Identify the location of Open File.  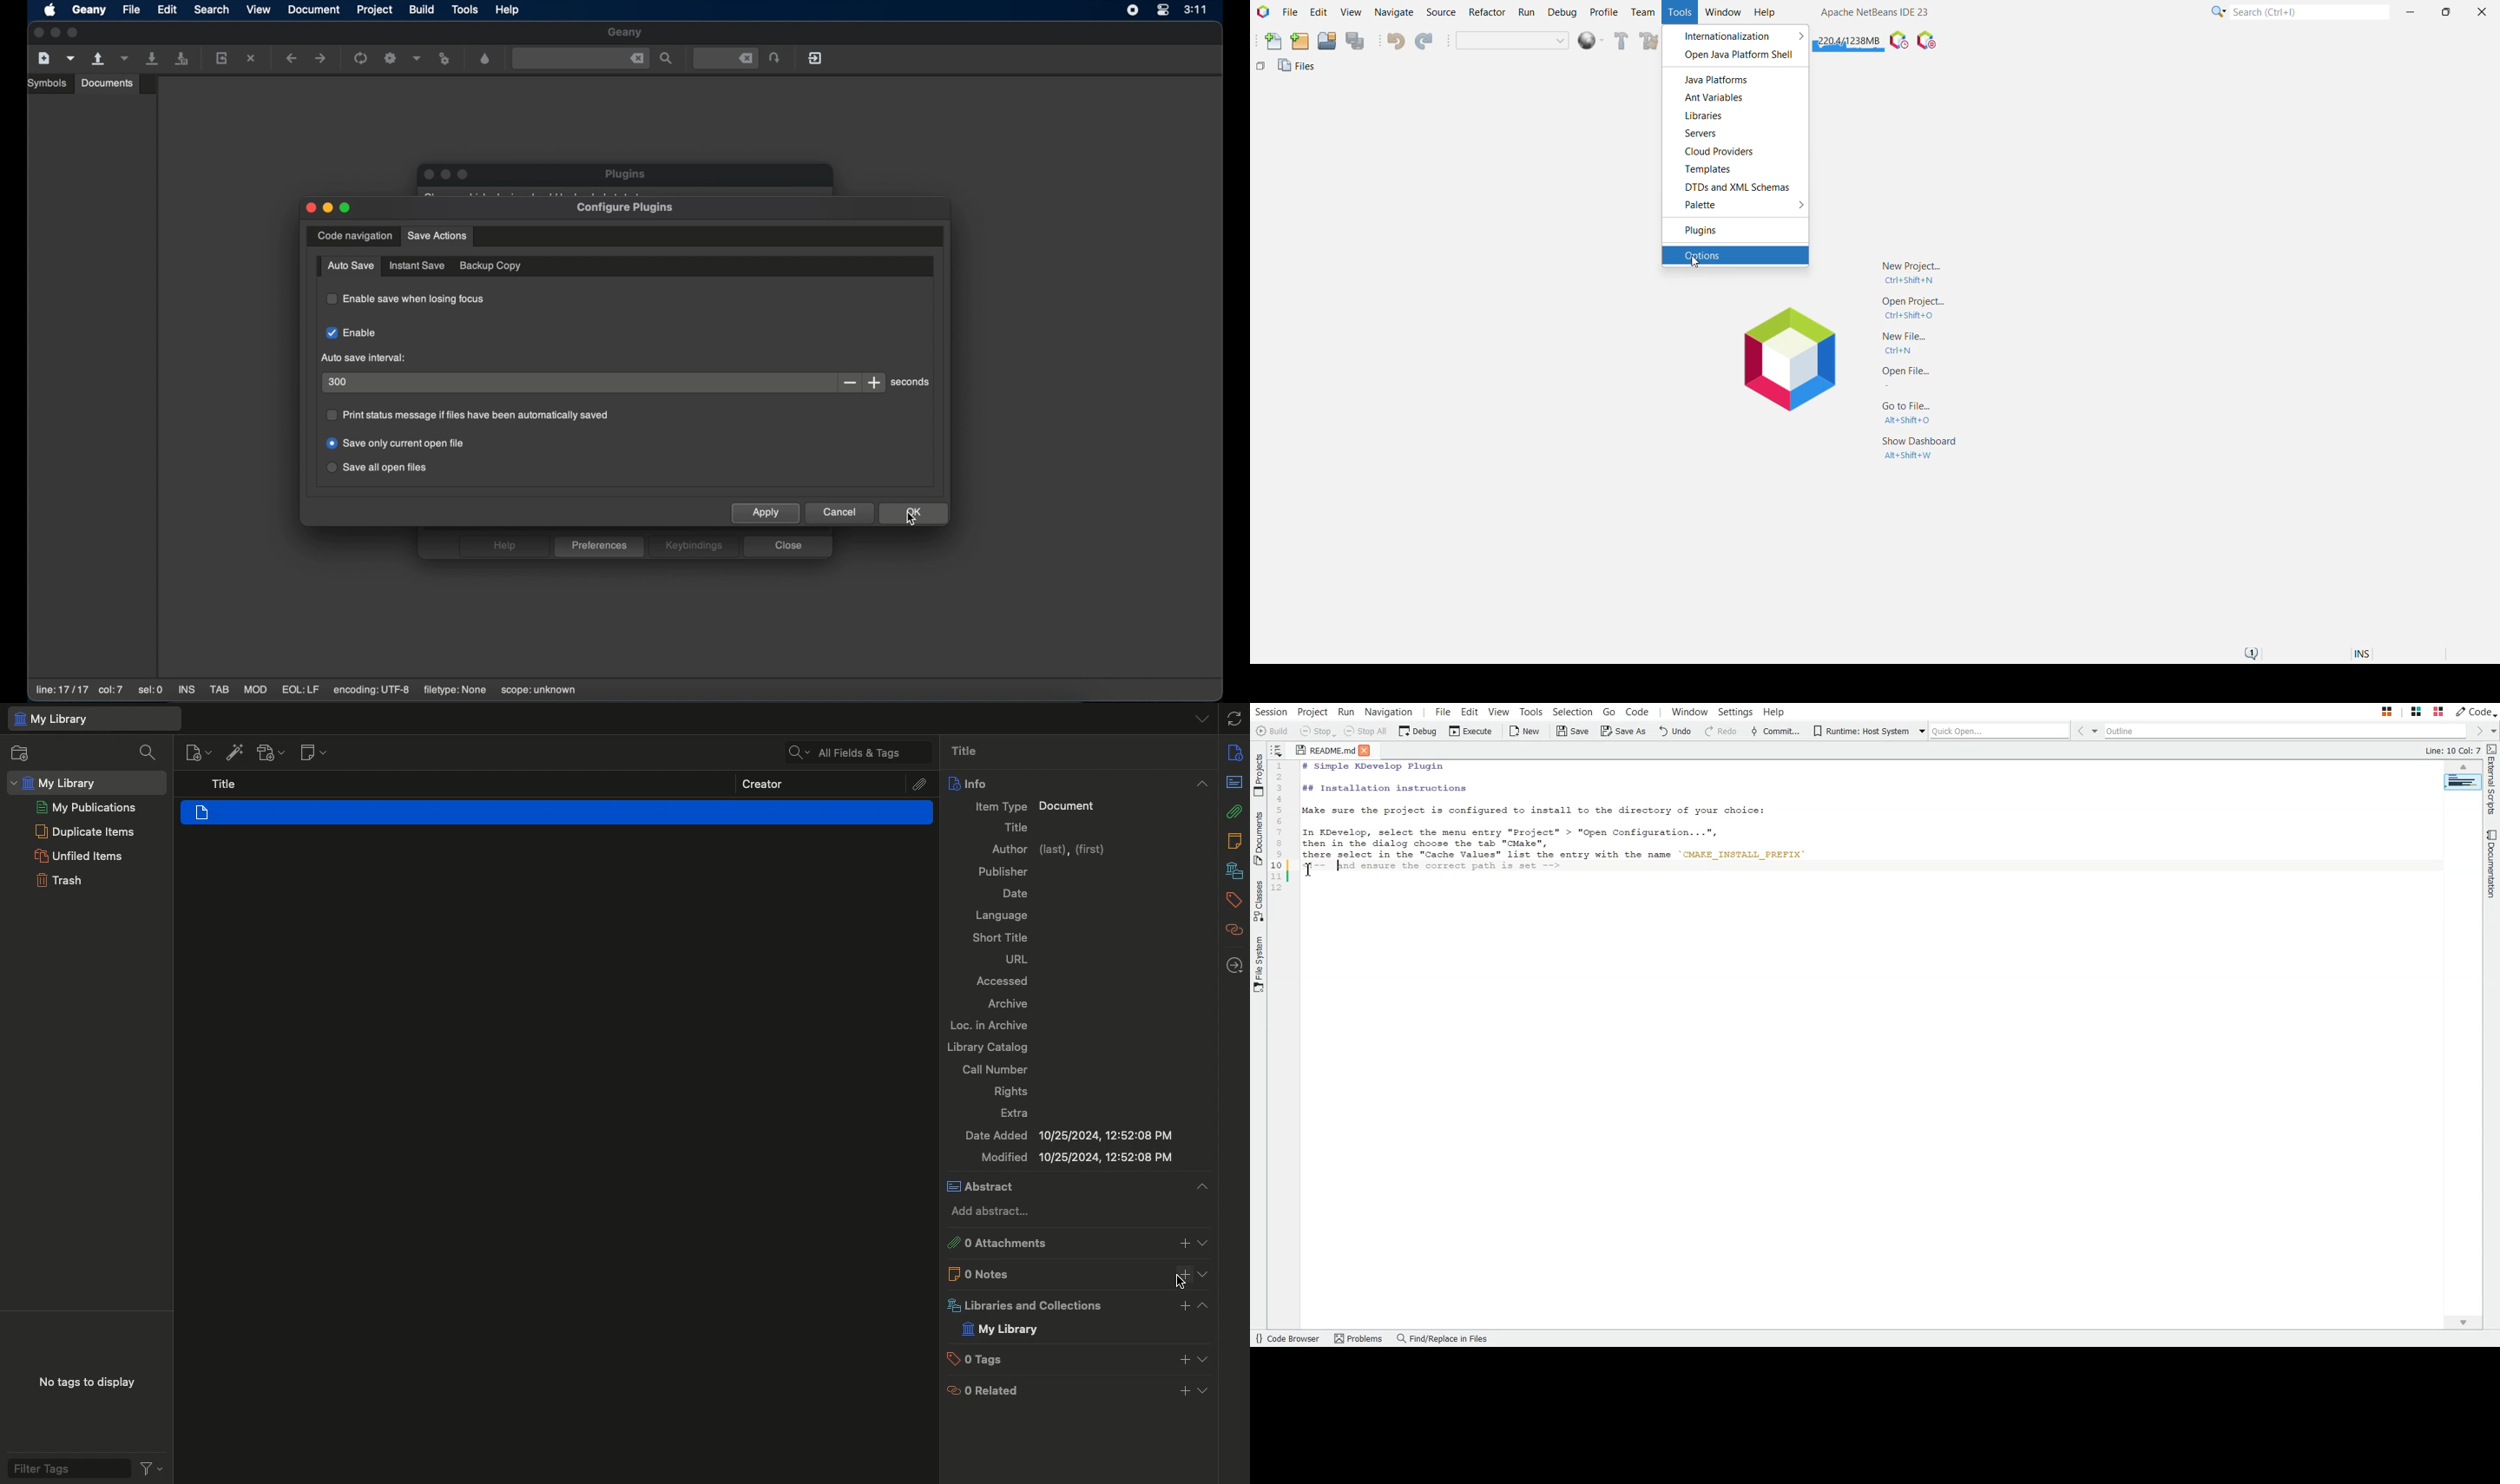
(1904, 371).